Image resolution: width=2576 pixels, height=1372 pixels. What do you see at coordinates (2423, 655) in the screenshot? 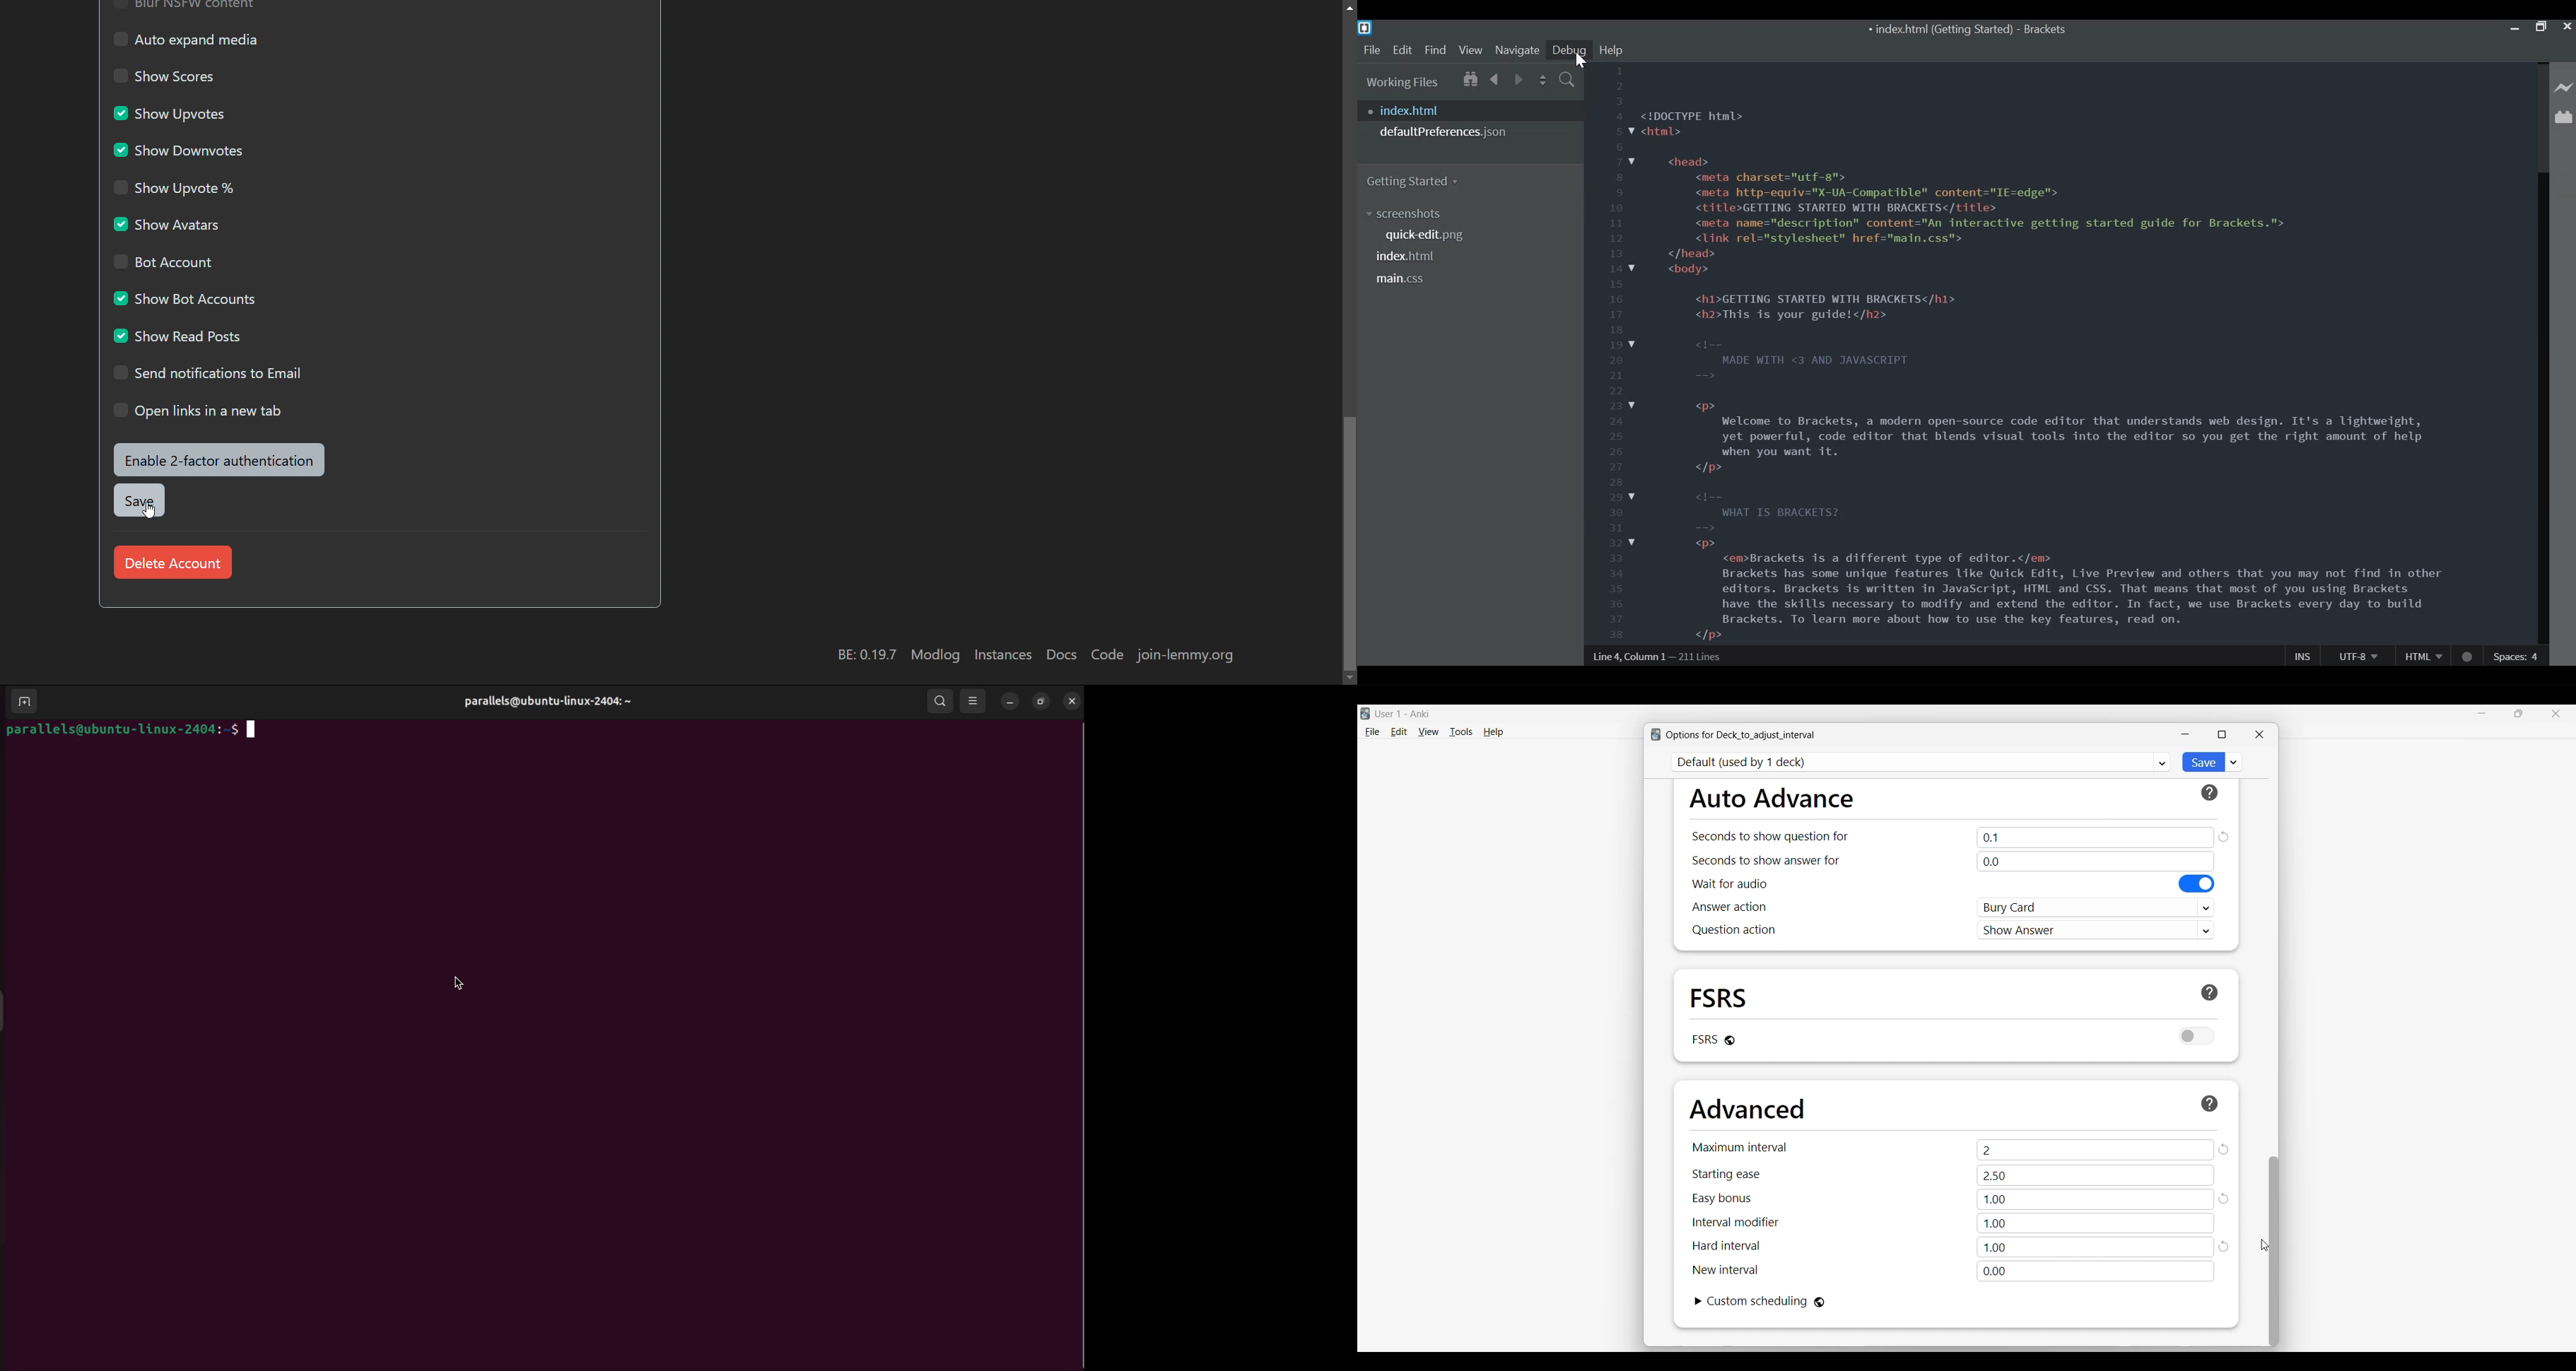
I see `HTML` at bounding box center [2423, 655].